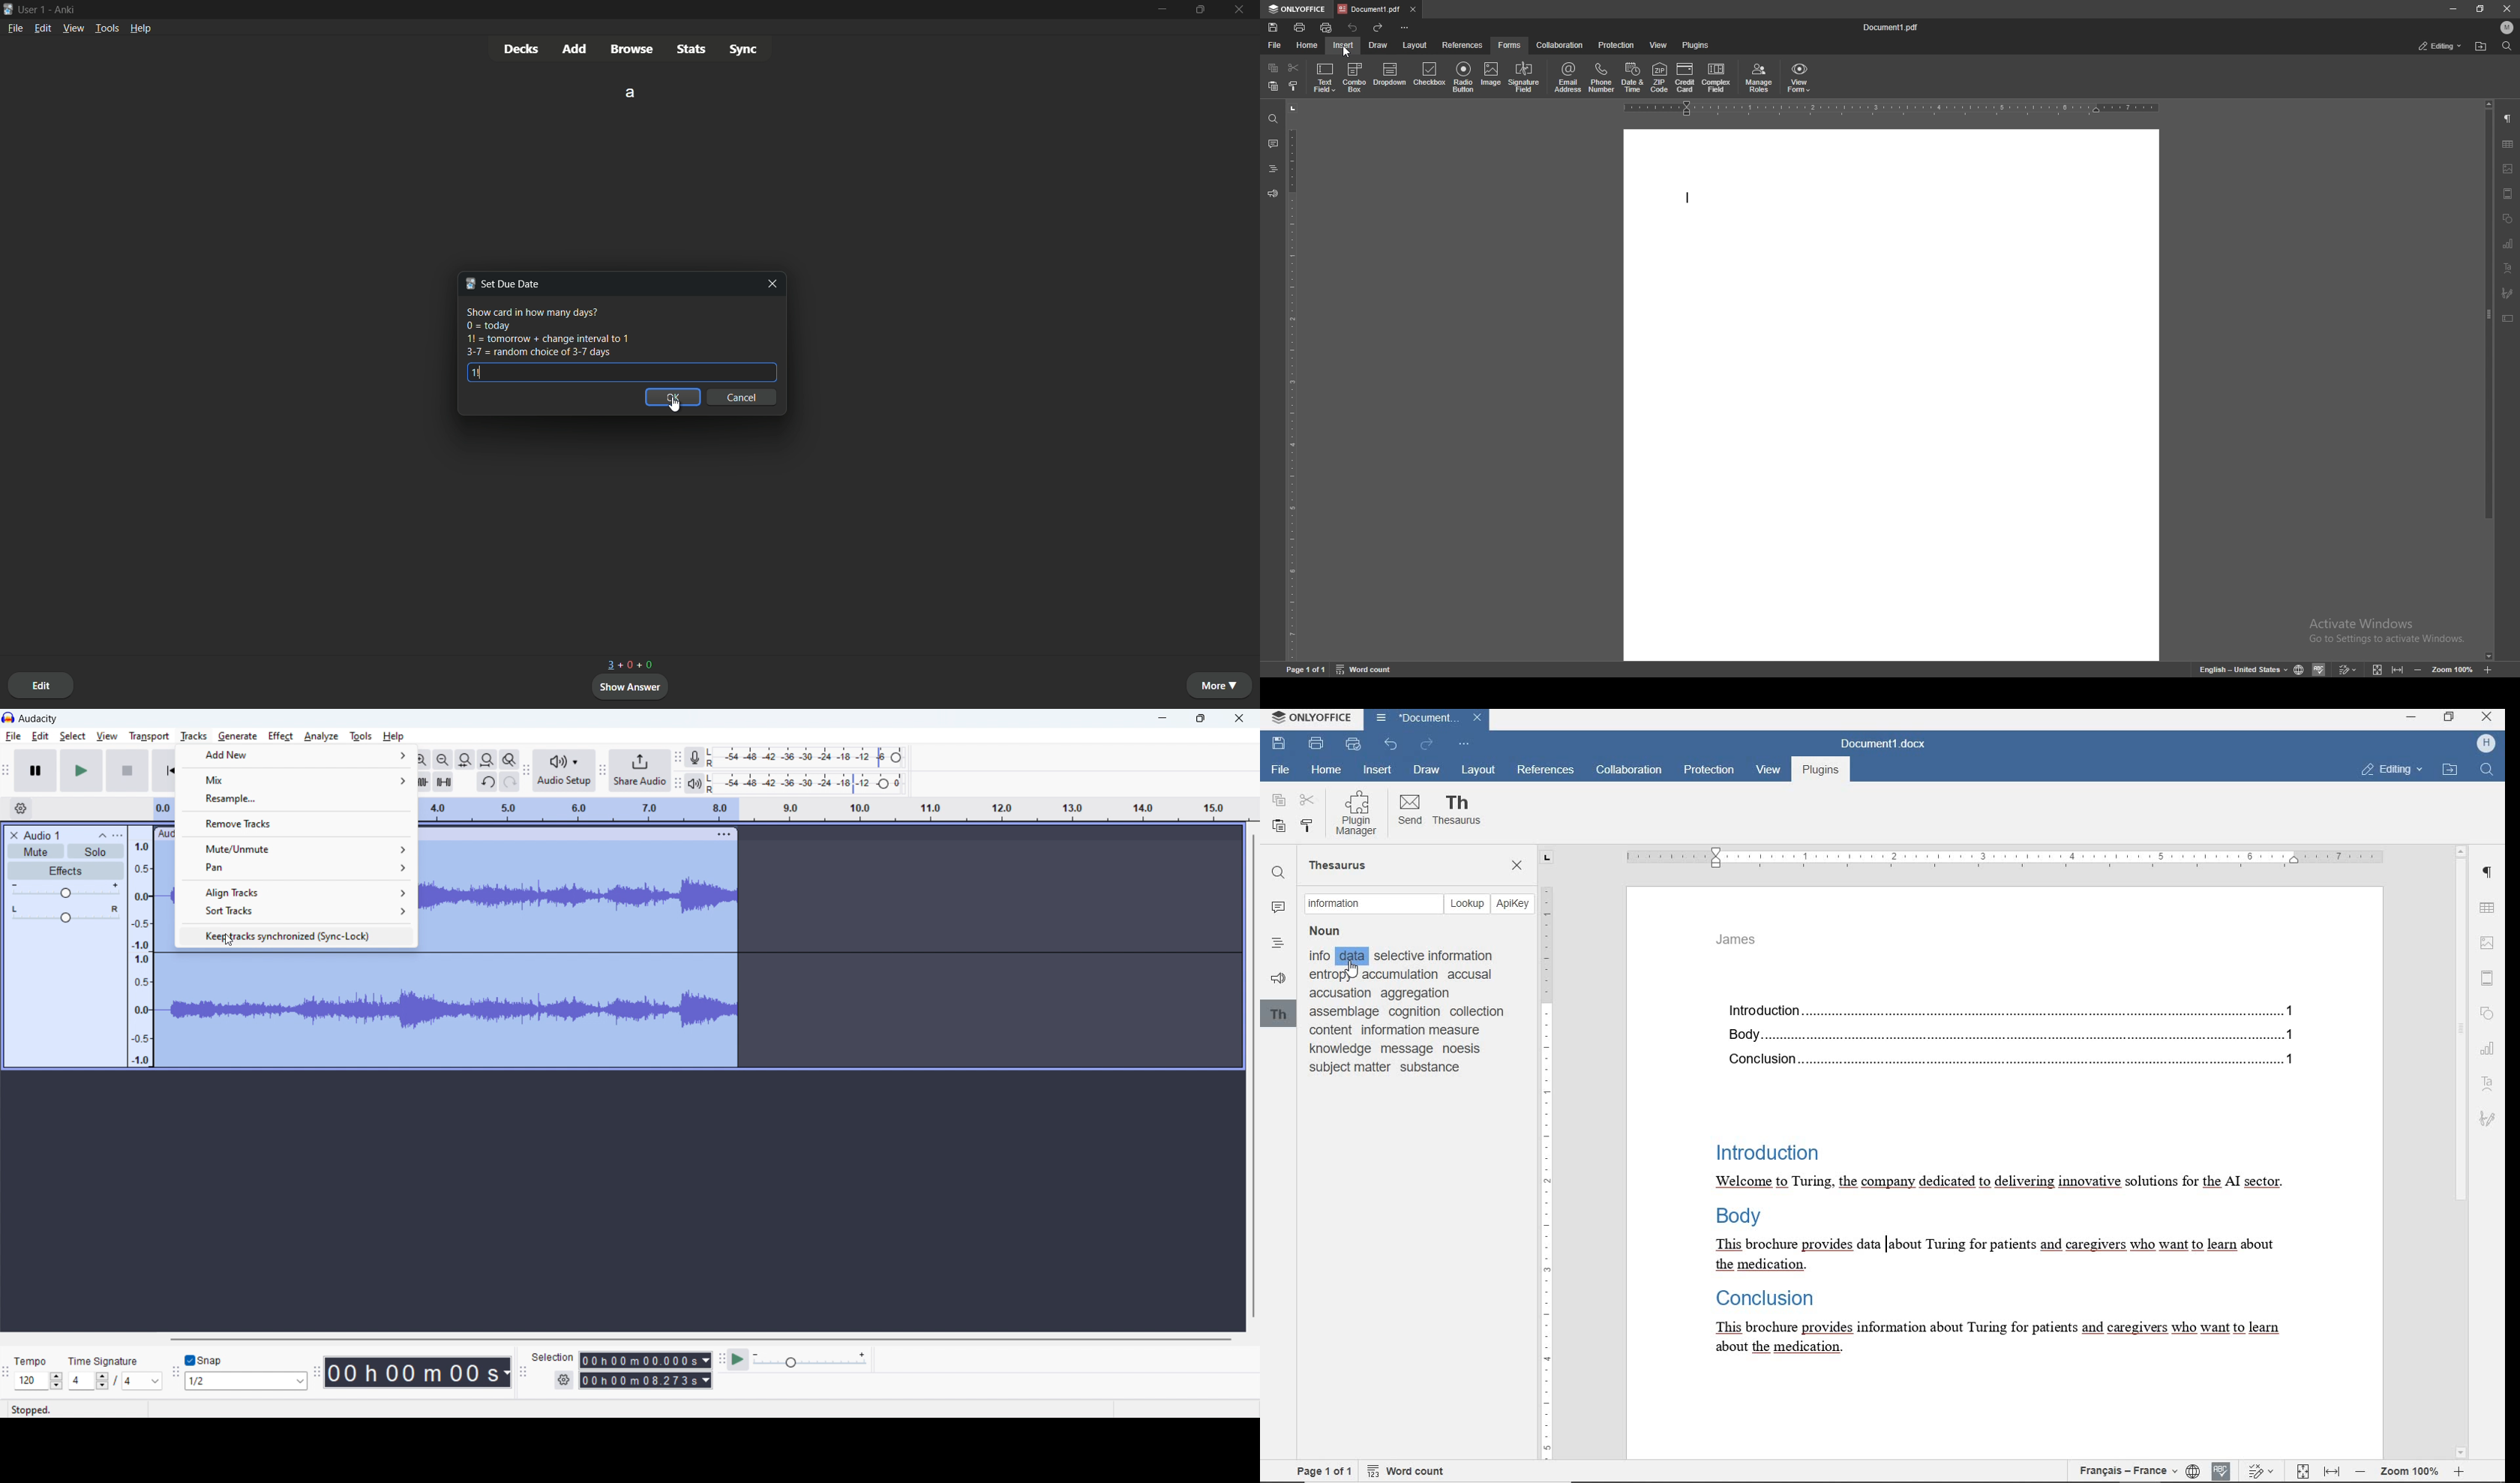 This screenshot has height=1484, width=2520. Describe the element at coordinates (106, 736) in the screenshot. I see `view` at that location.